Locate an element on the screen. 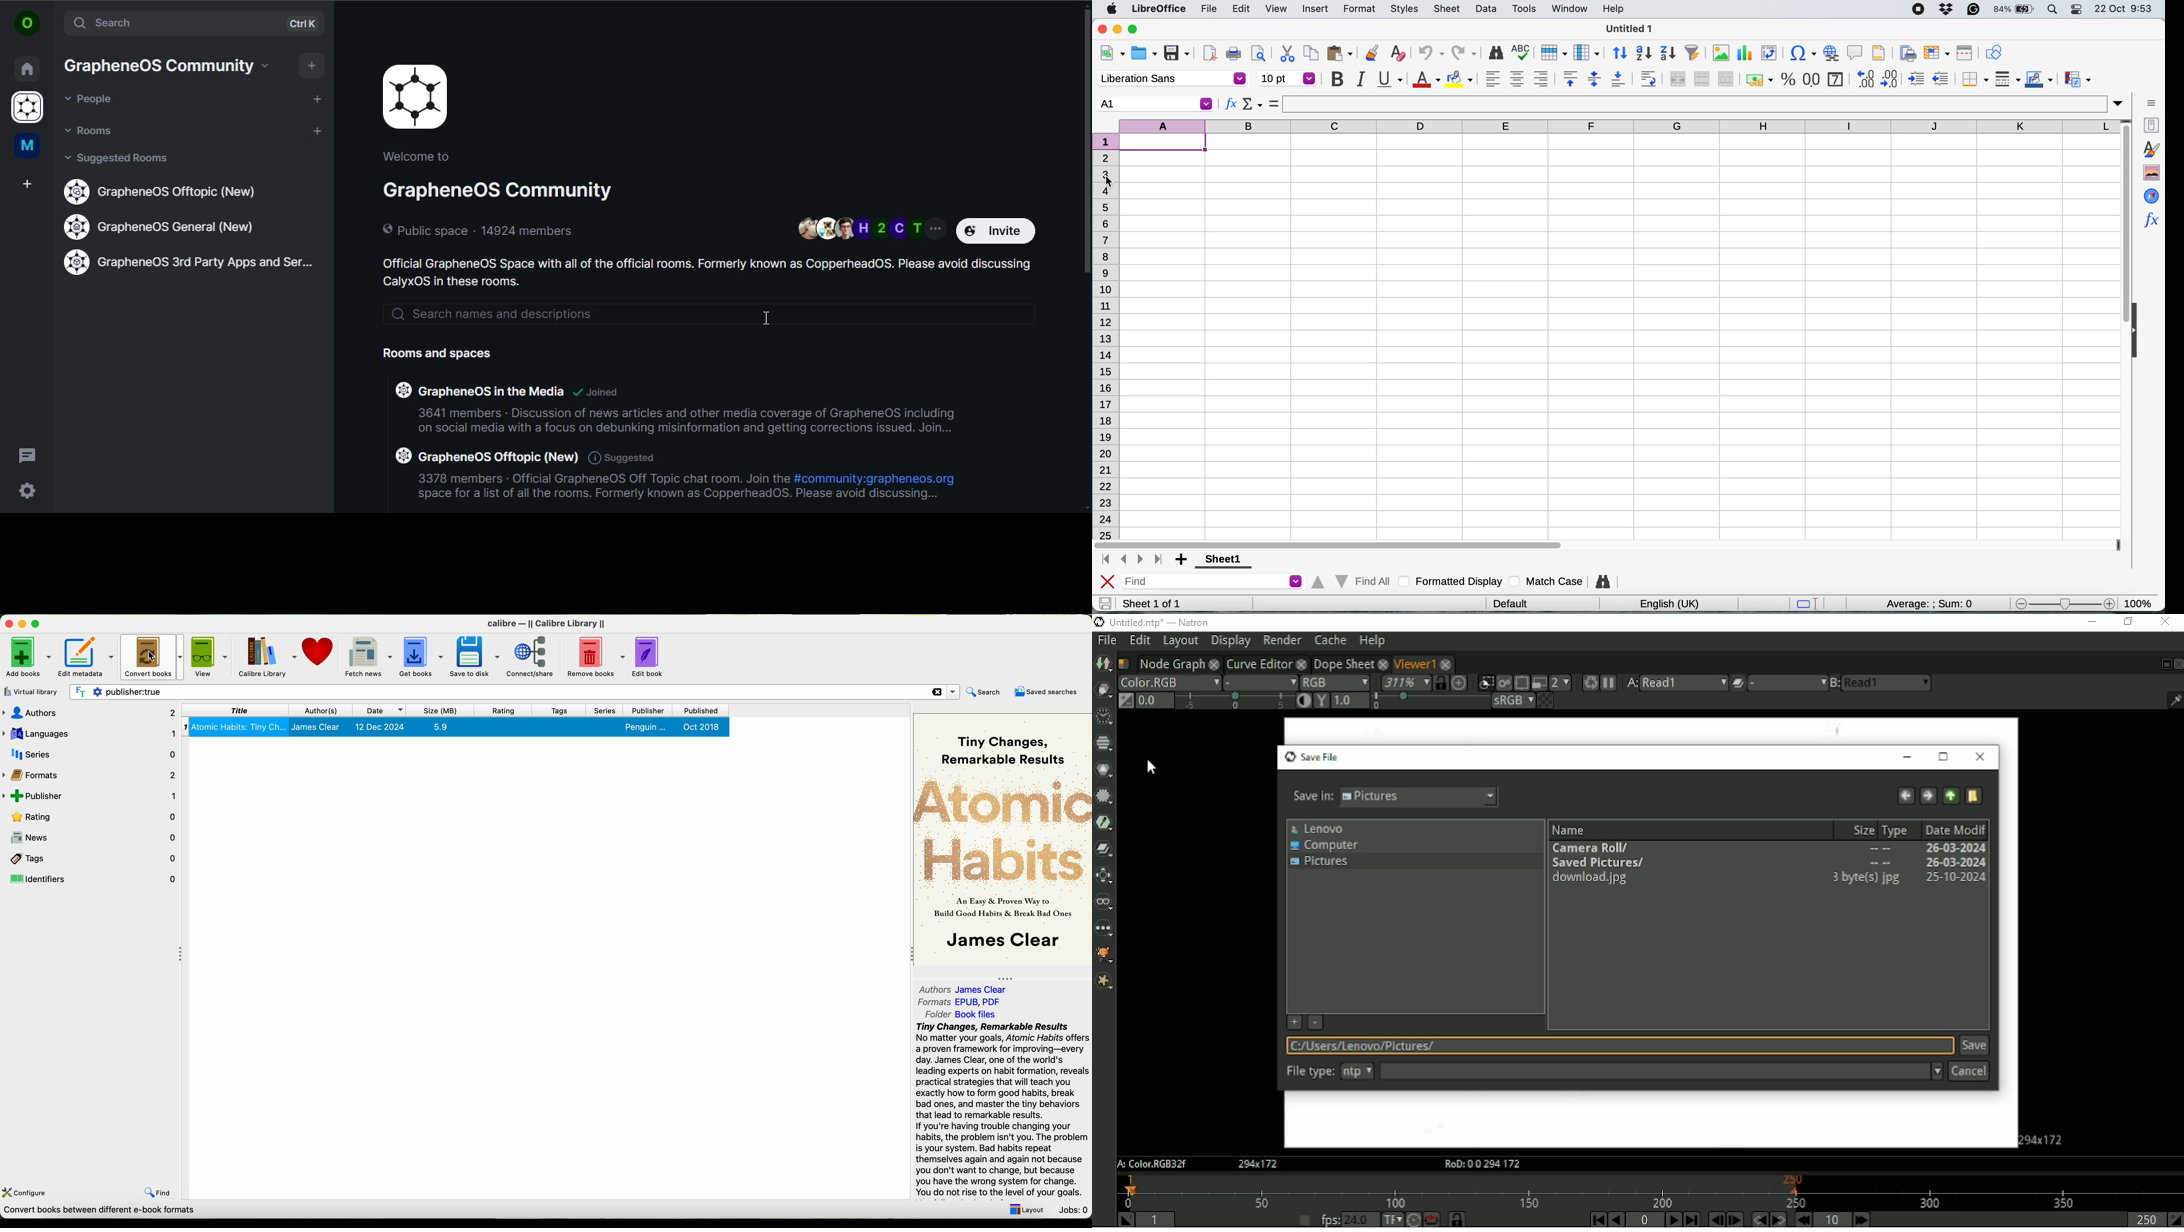 The height and width of the screenshot is (1232, 2184). redo is located at coordinates (1465, 54).